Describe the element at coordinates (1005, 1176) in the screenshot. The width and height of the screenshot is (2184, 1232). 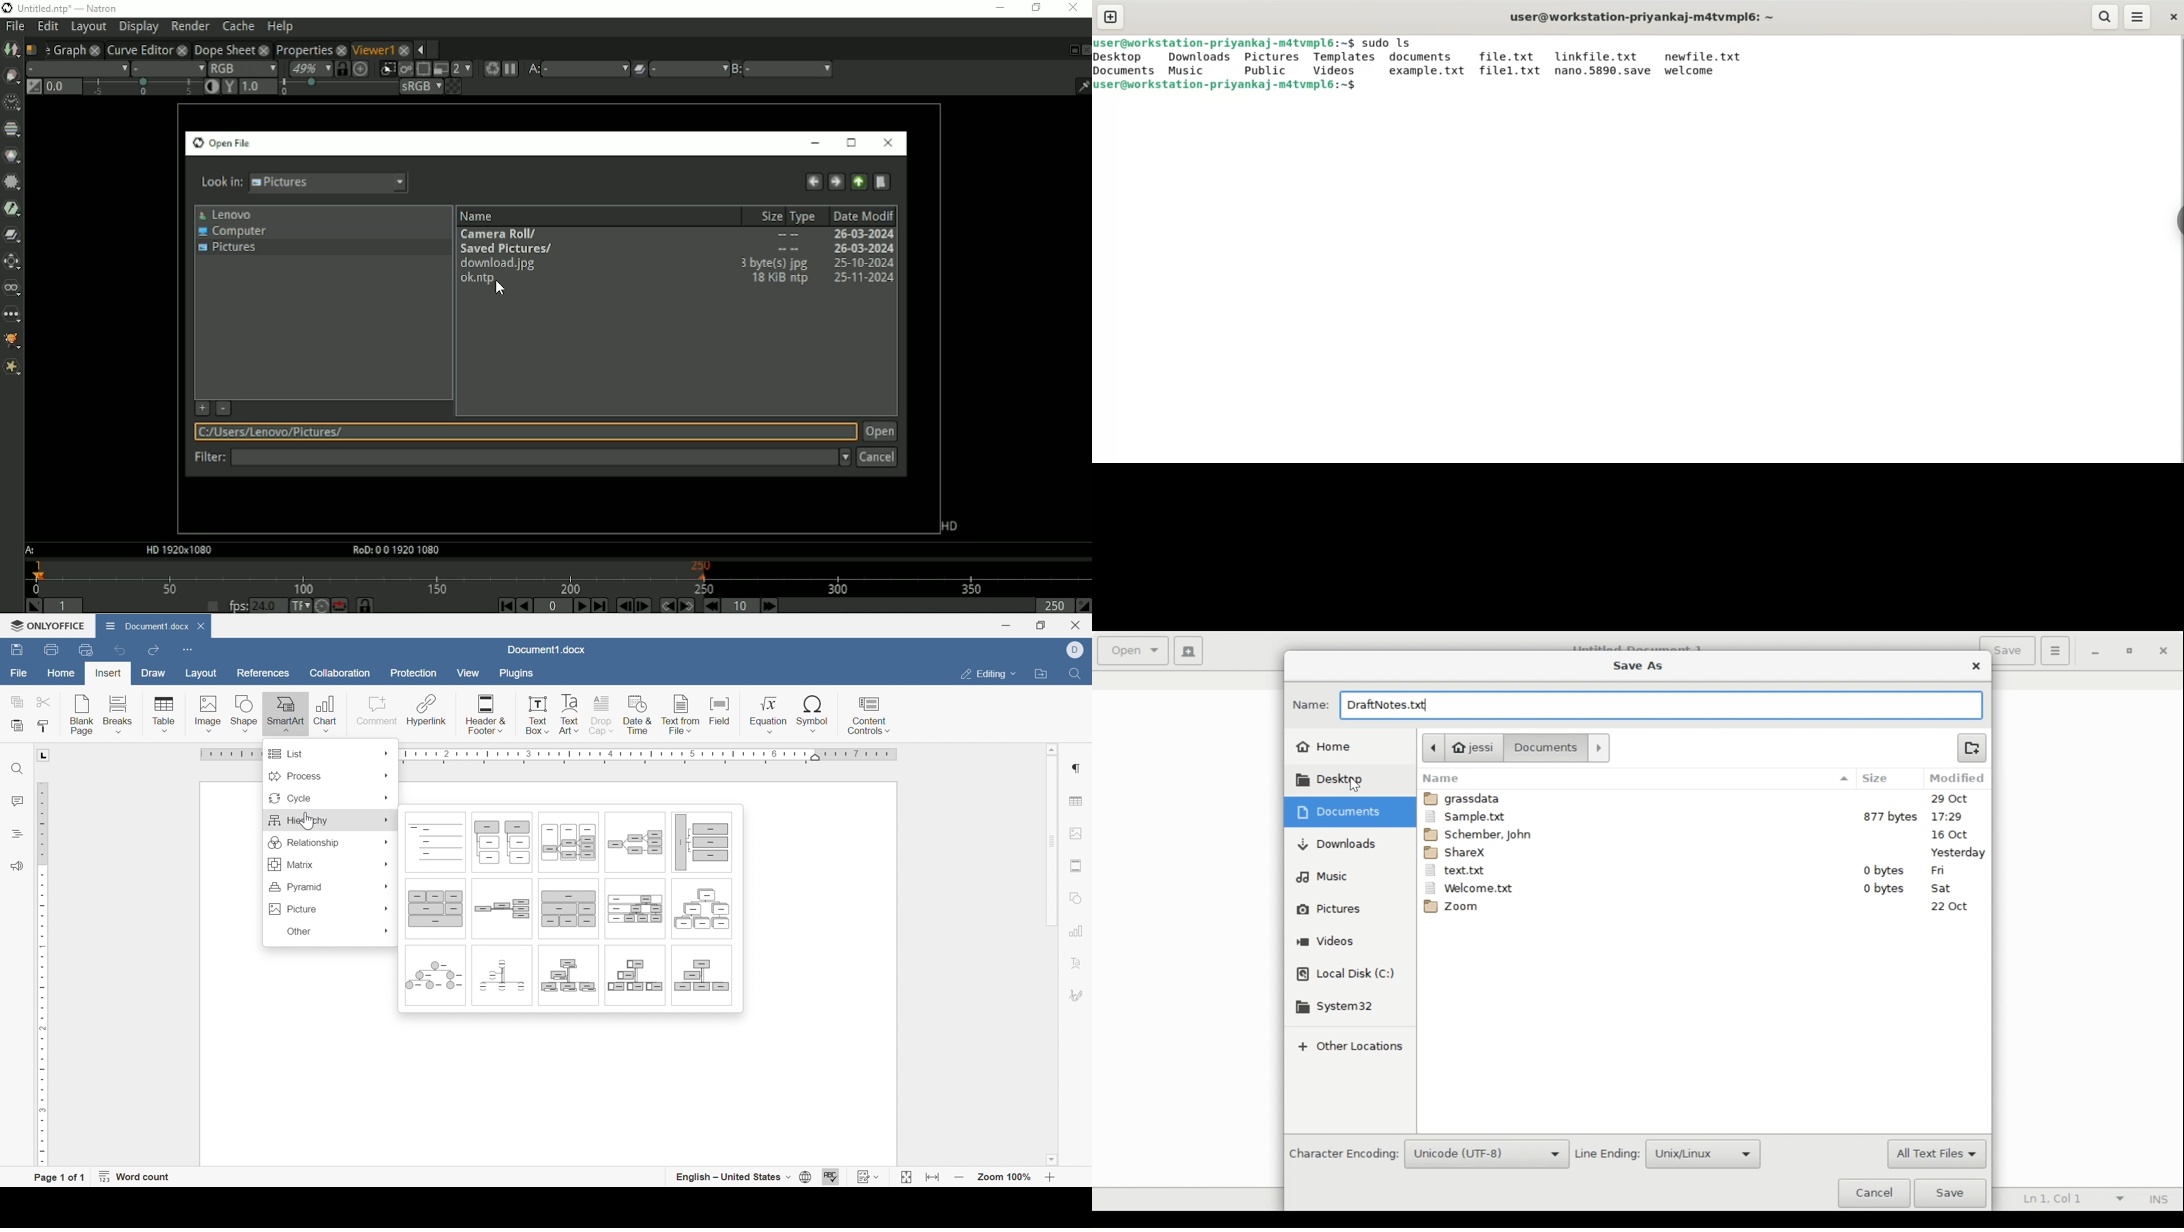
I see `Zoom 100%` at that location.